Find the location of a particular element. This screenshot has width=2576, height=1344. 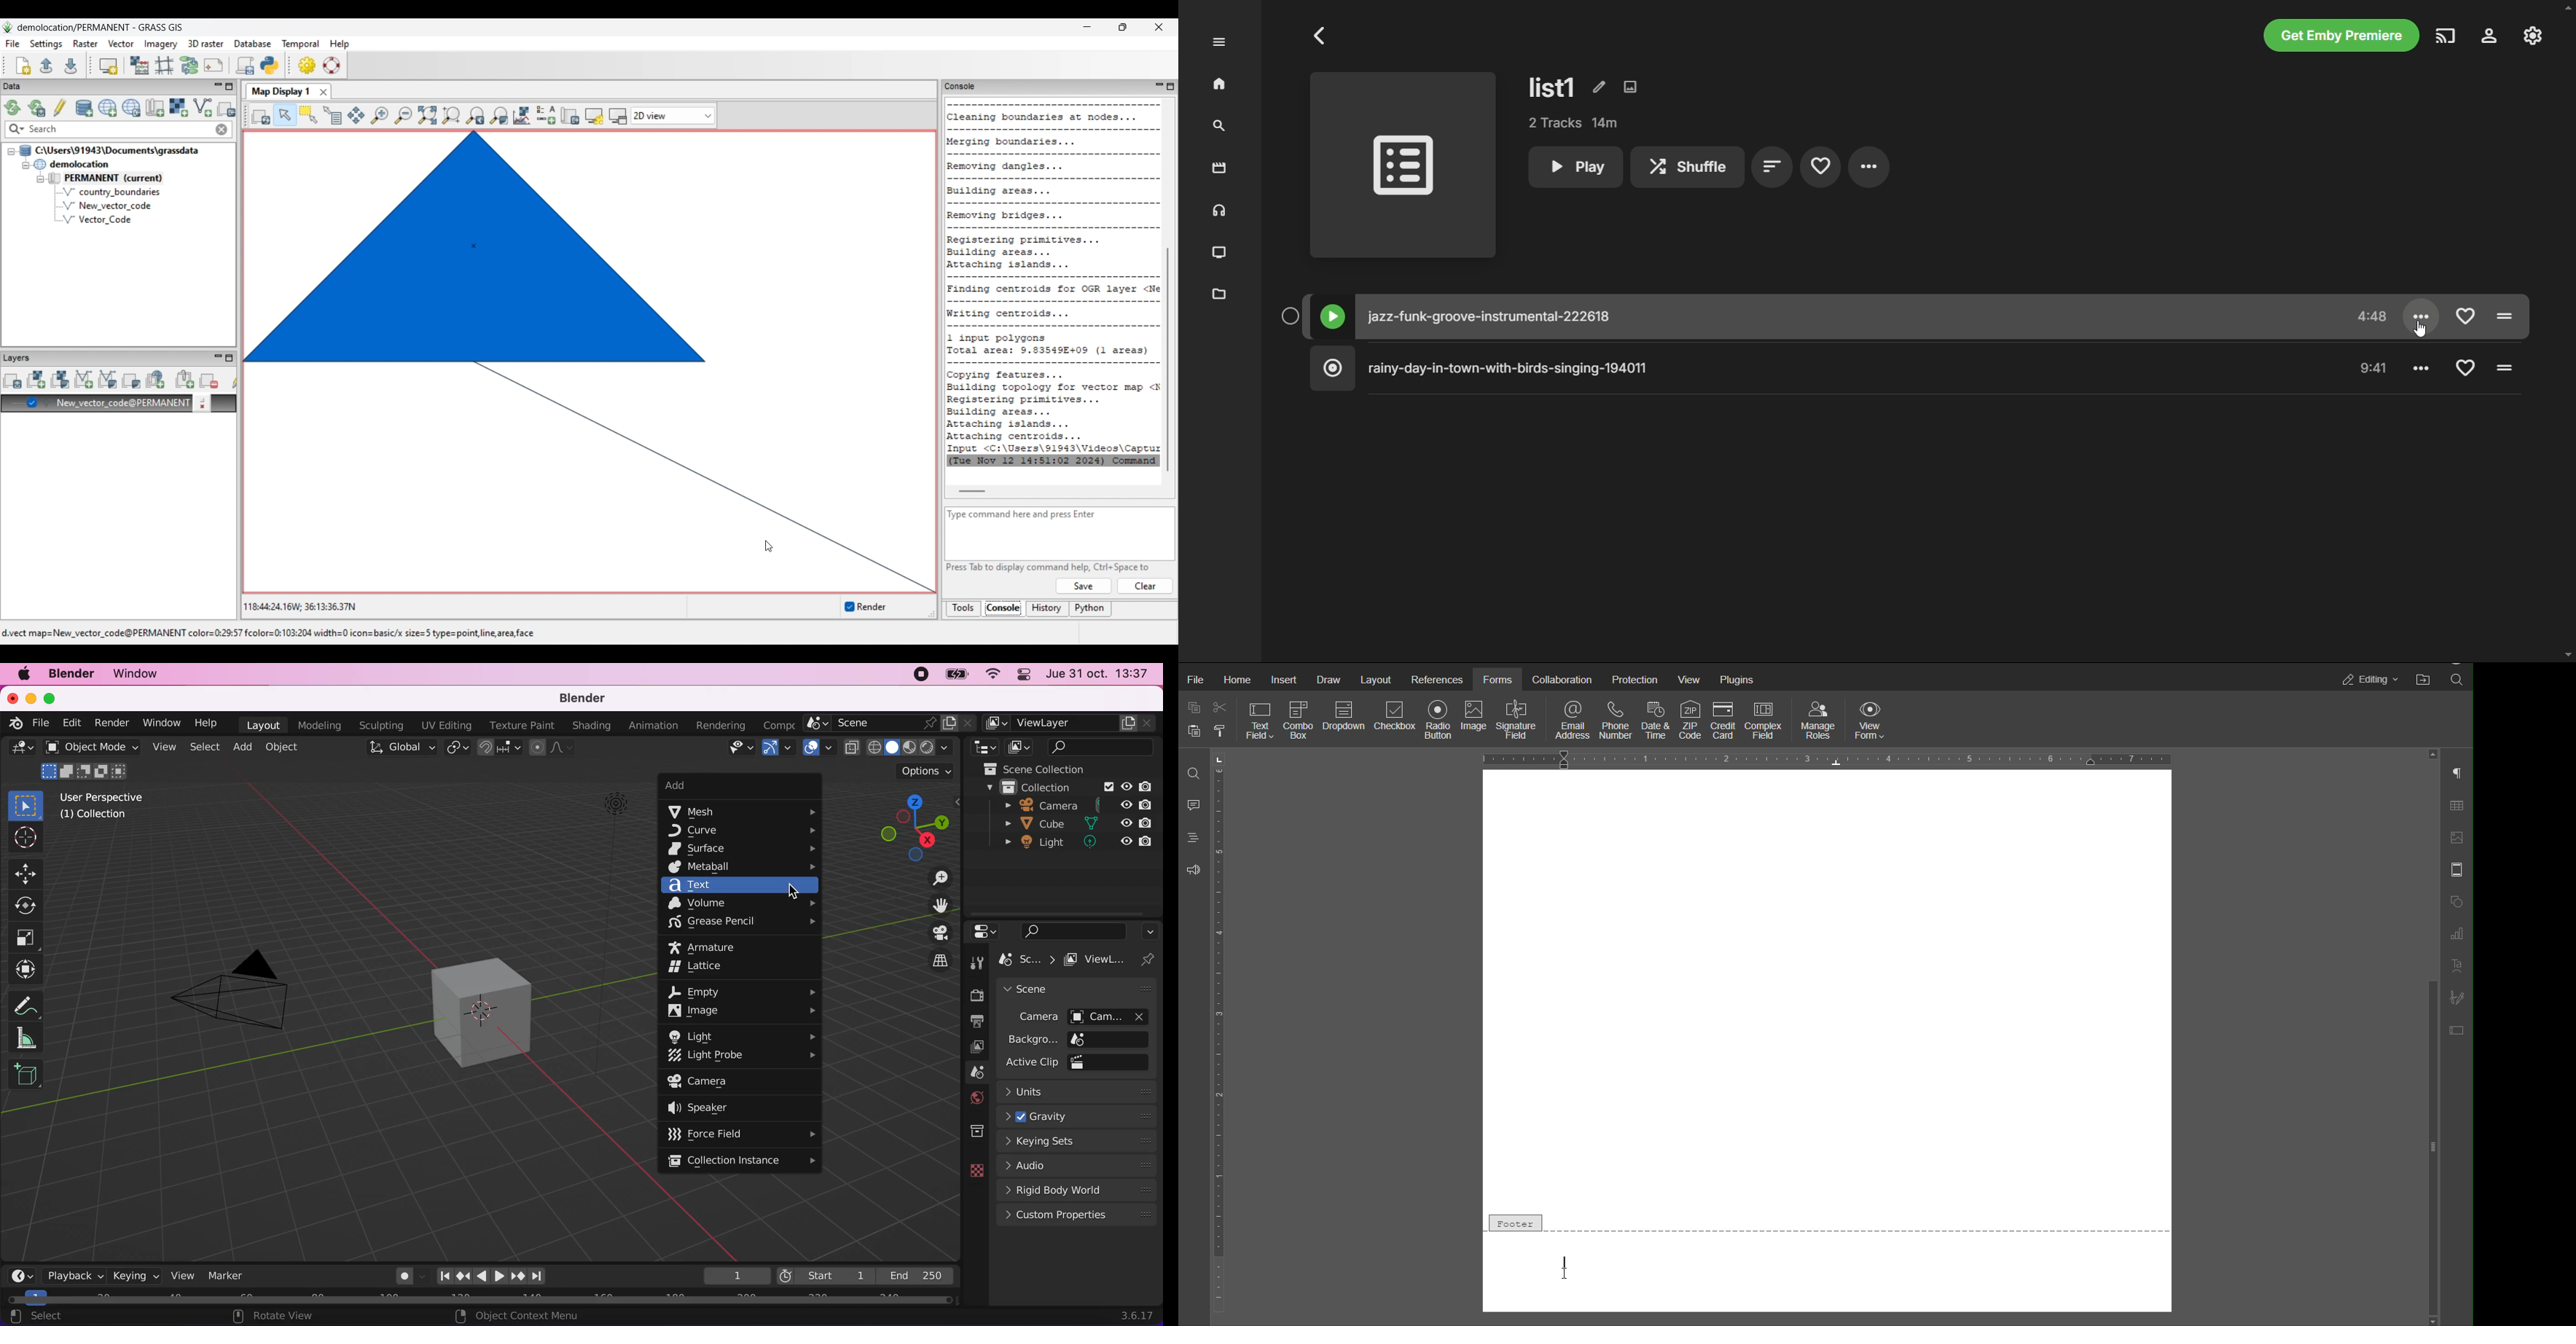

layout is located at coordinates (261, 724).